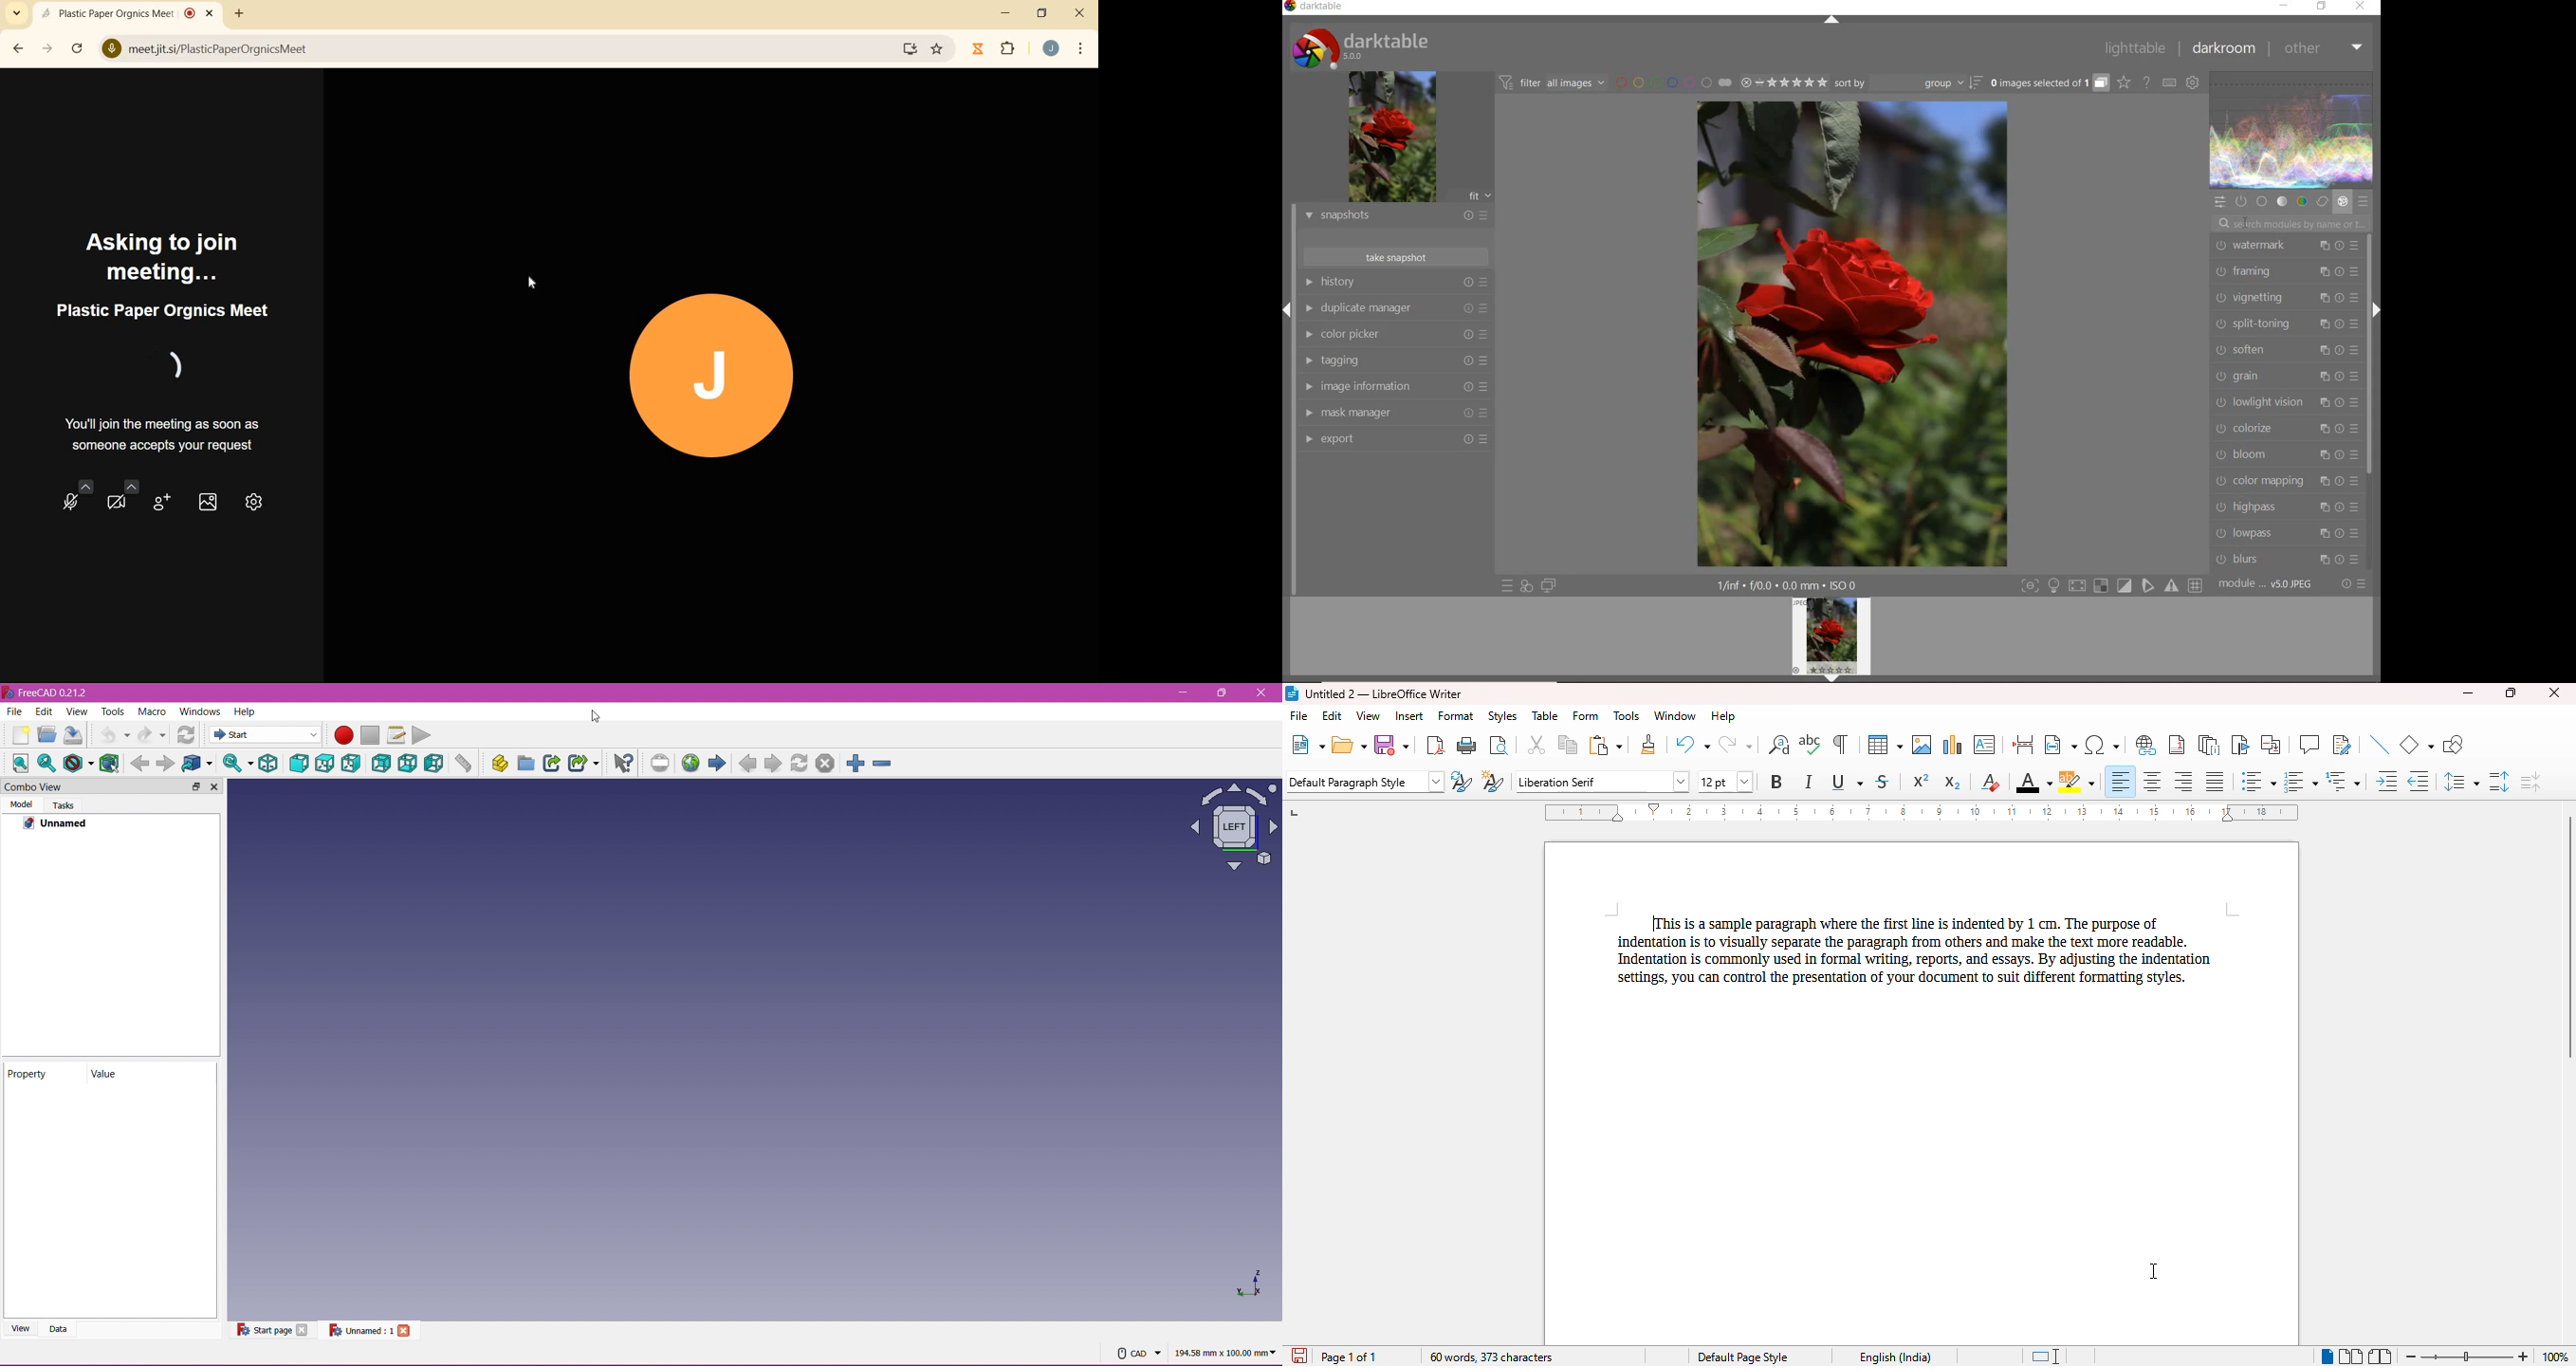 The width and height of the screenshot is (2576, 1372). I want to click on table, so click(1885, 745).